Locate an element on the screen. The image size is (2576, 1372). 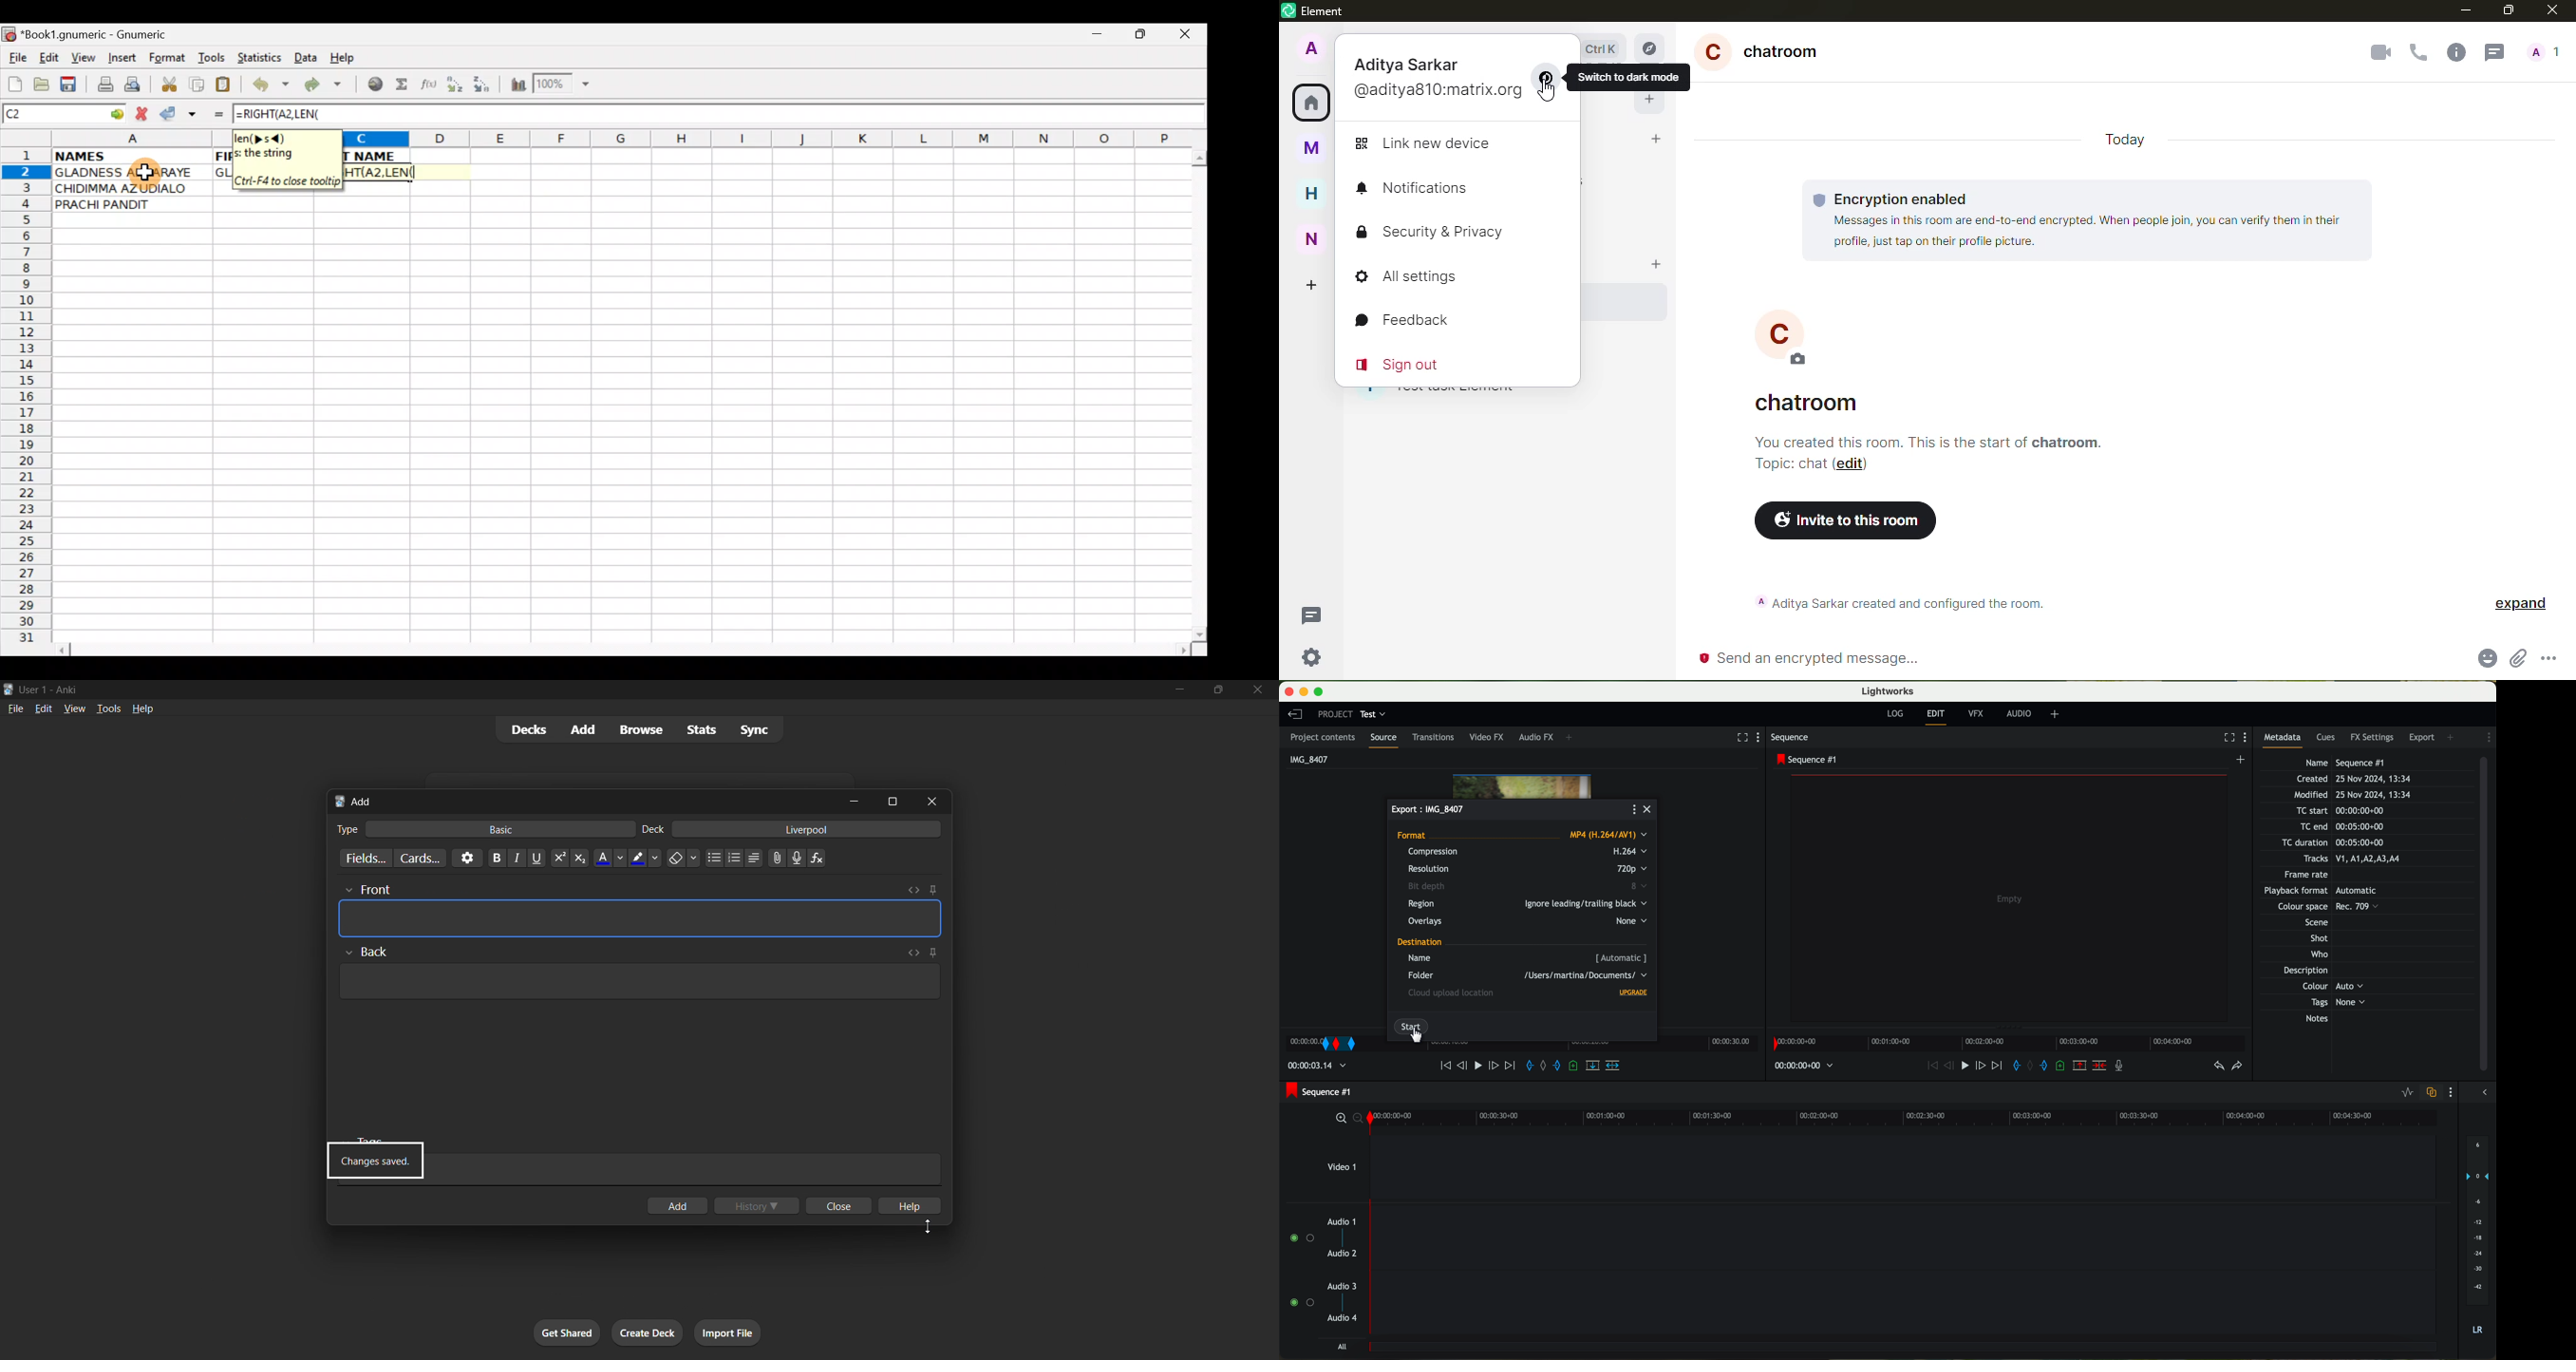
close popup is located at coordinates (1650, 810).